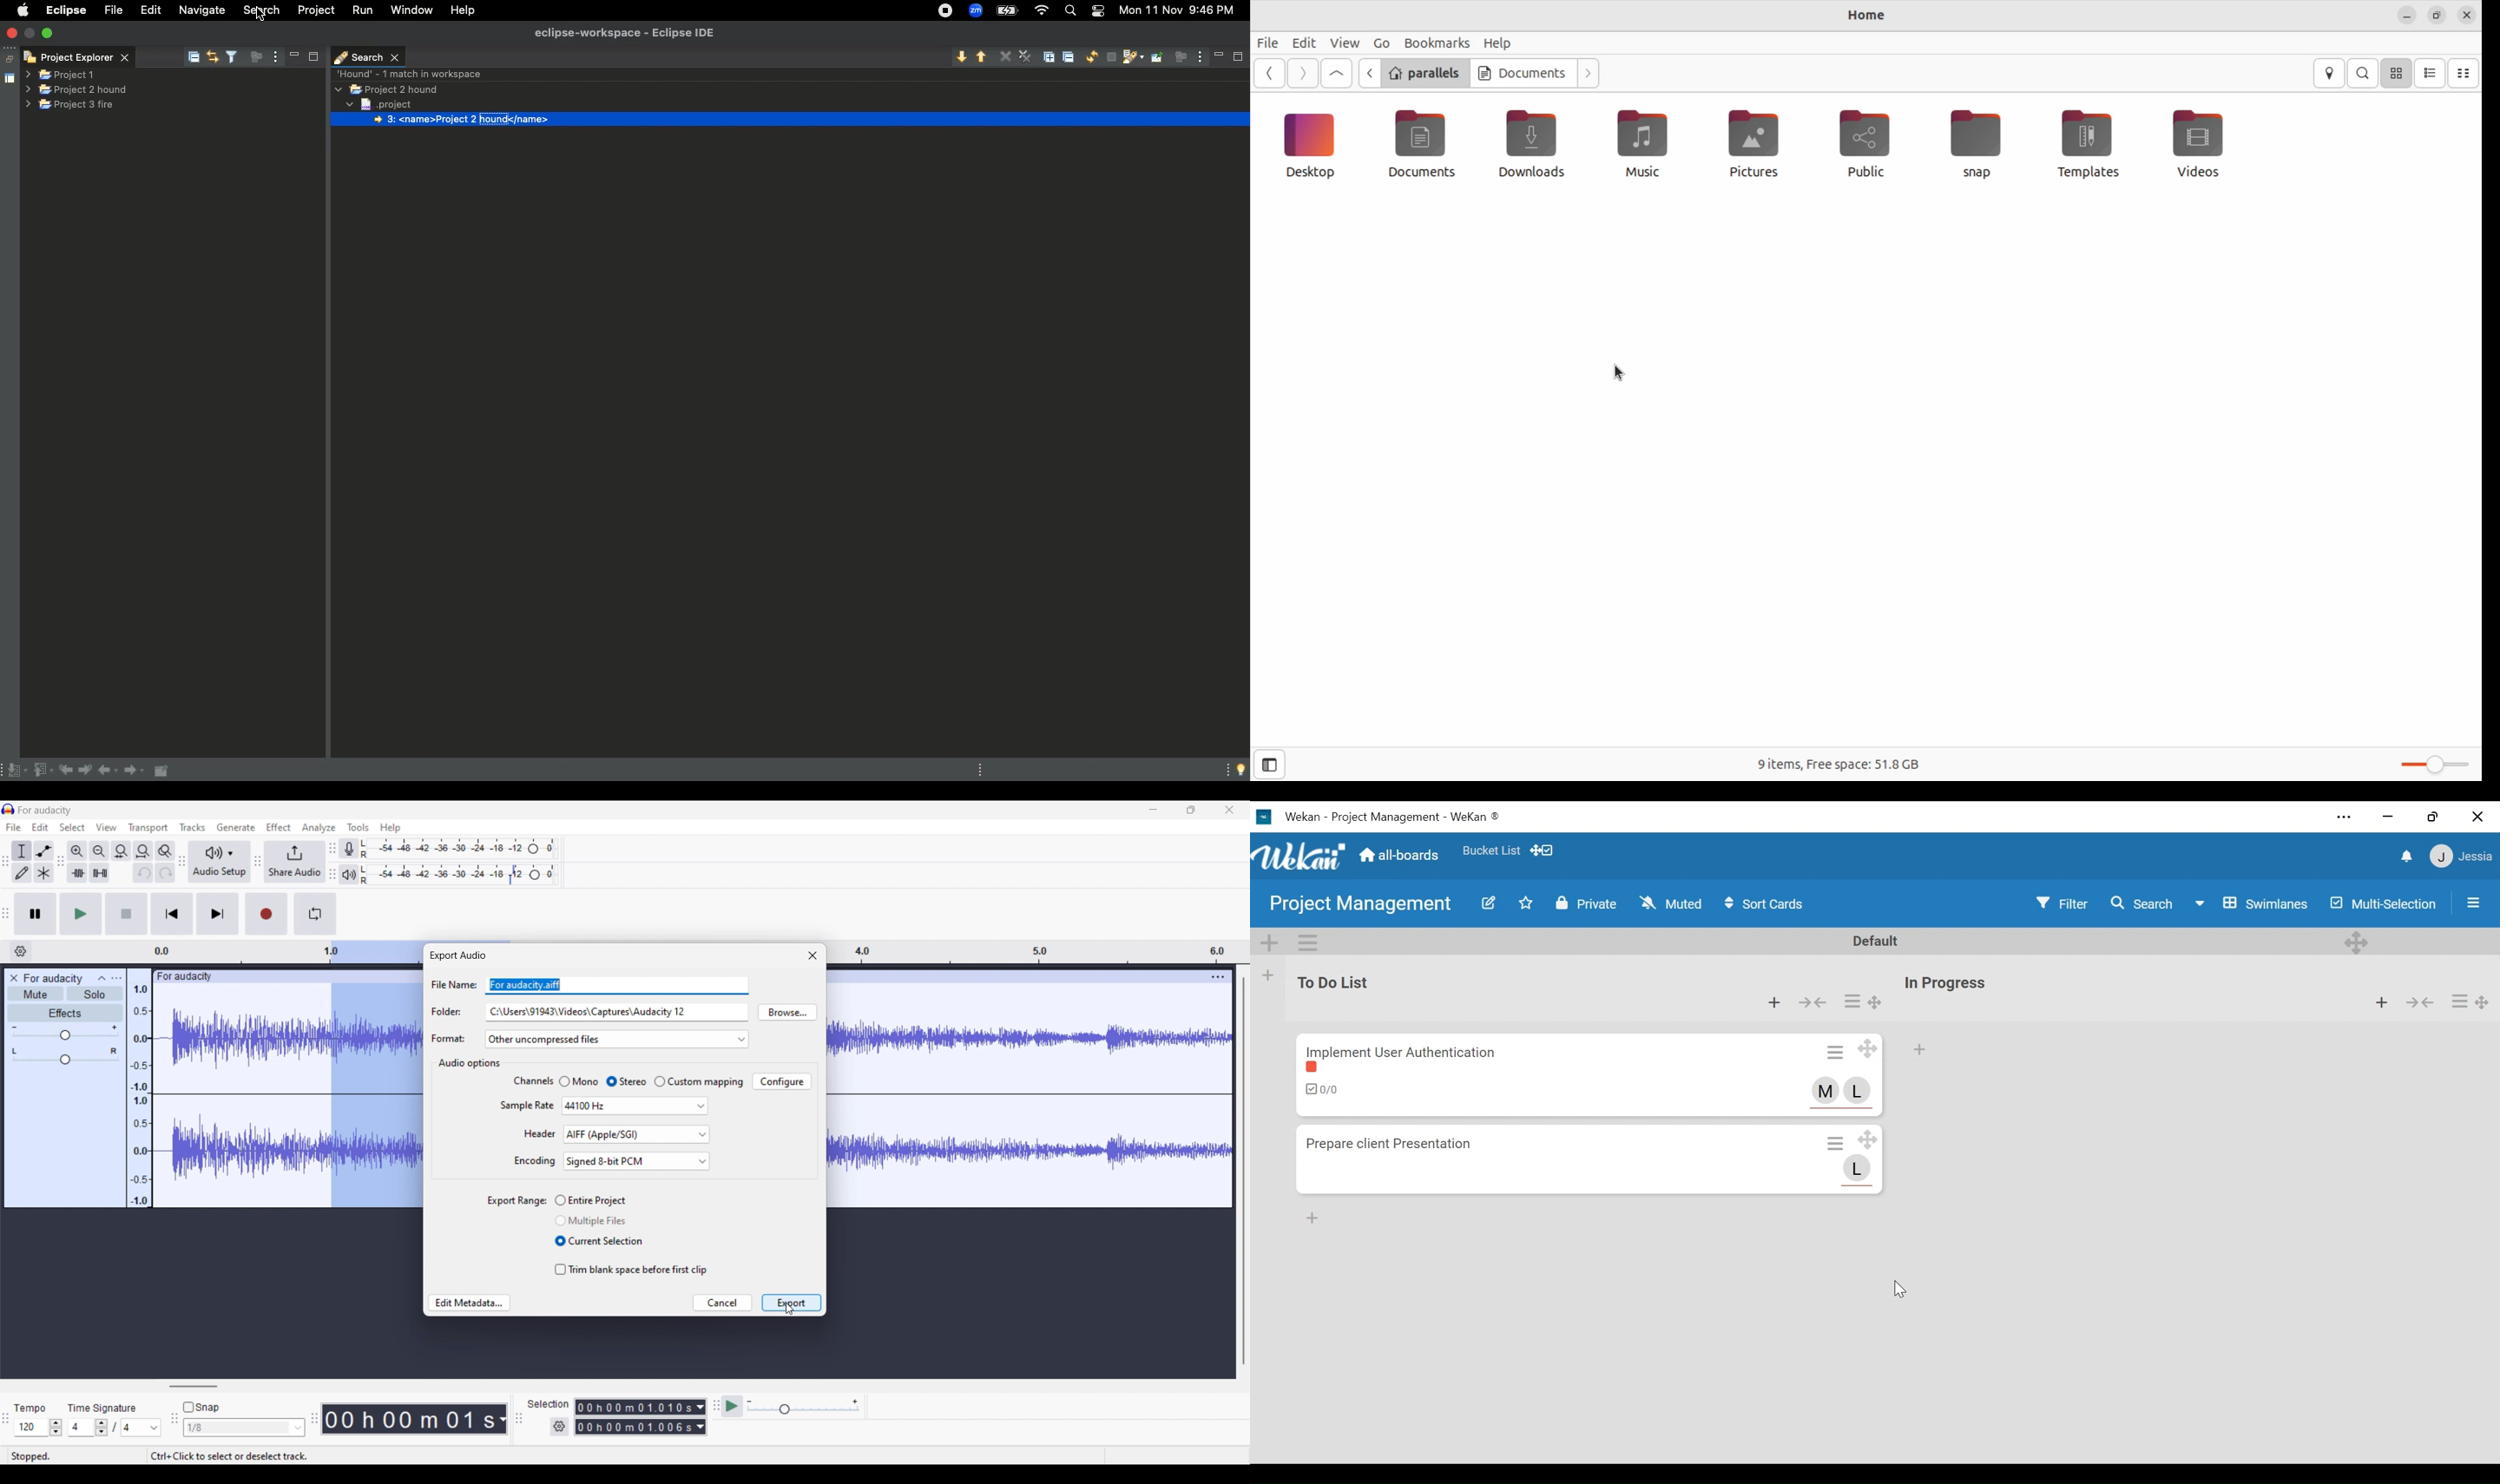  What do you see at coordinates (81, 914) in the screenshot?
I see `Play/Play once` at bounding box center [81, 914].